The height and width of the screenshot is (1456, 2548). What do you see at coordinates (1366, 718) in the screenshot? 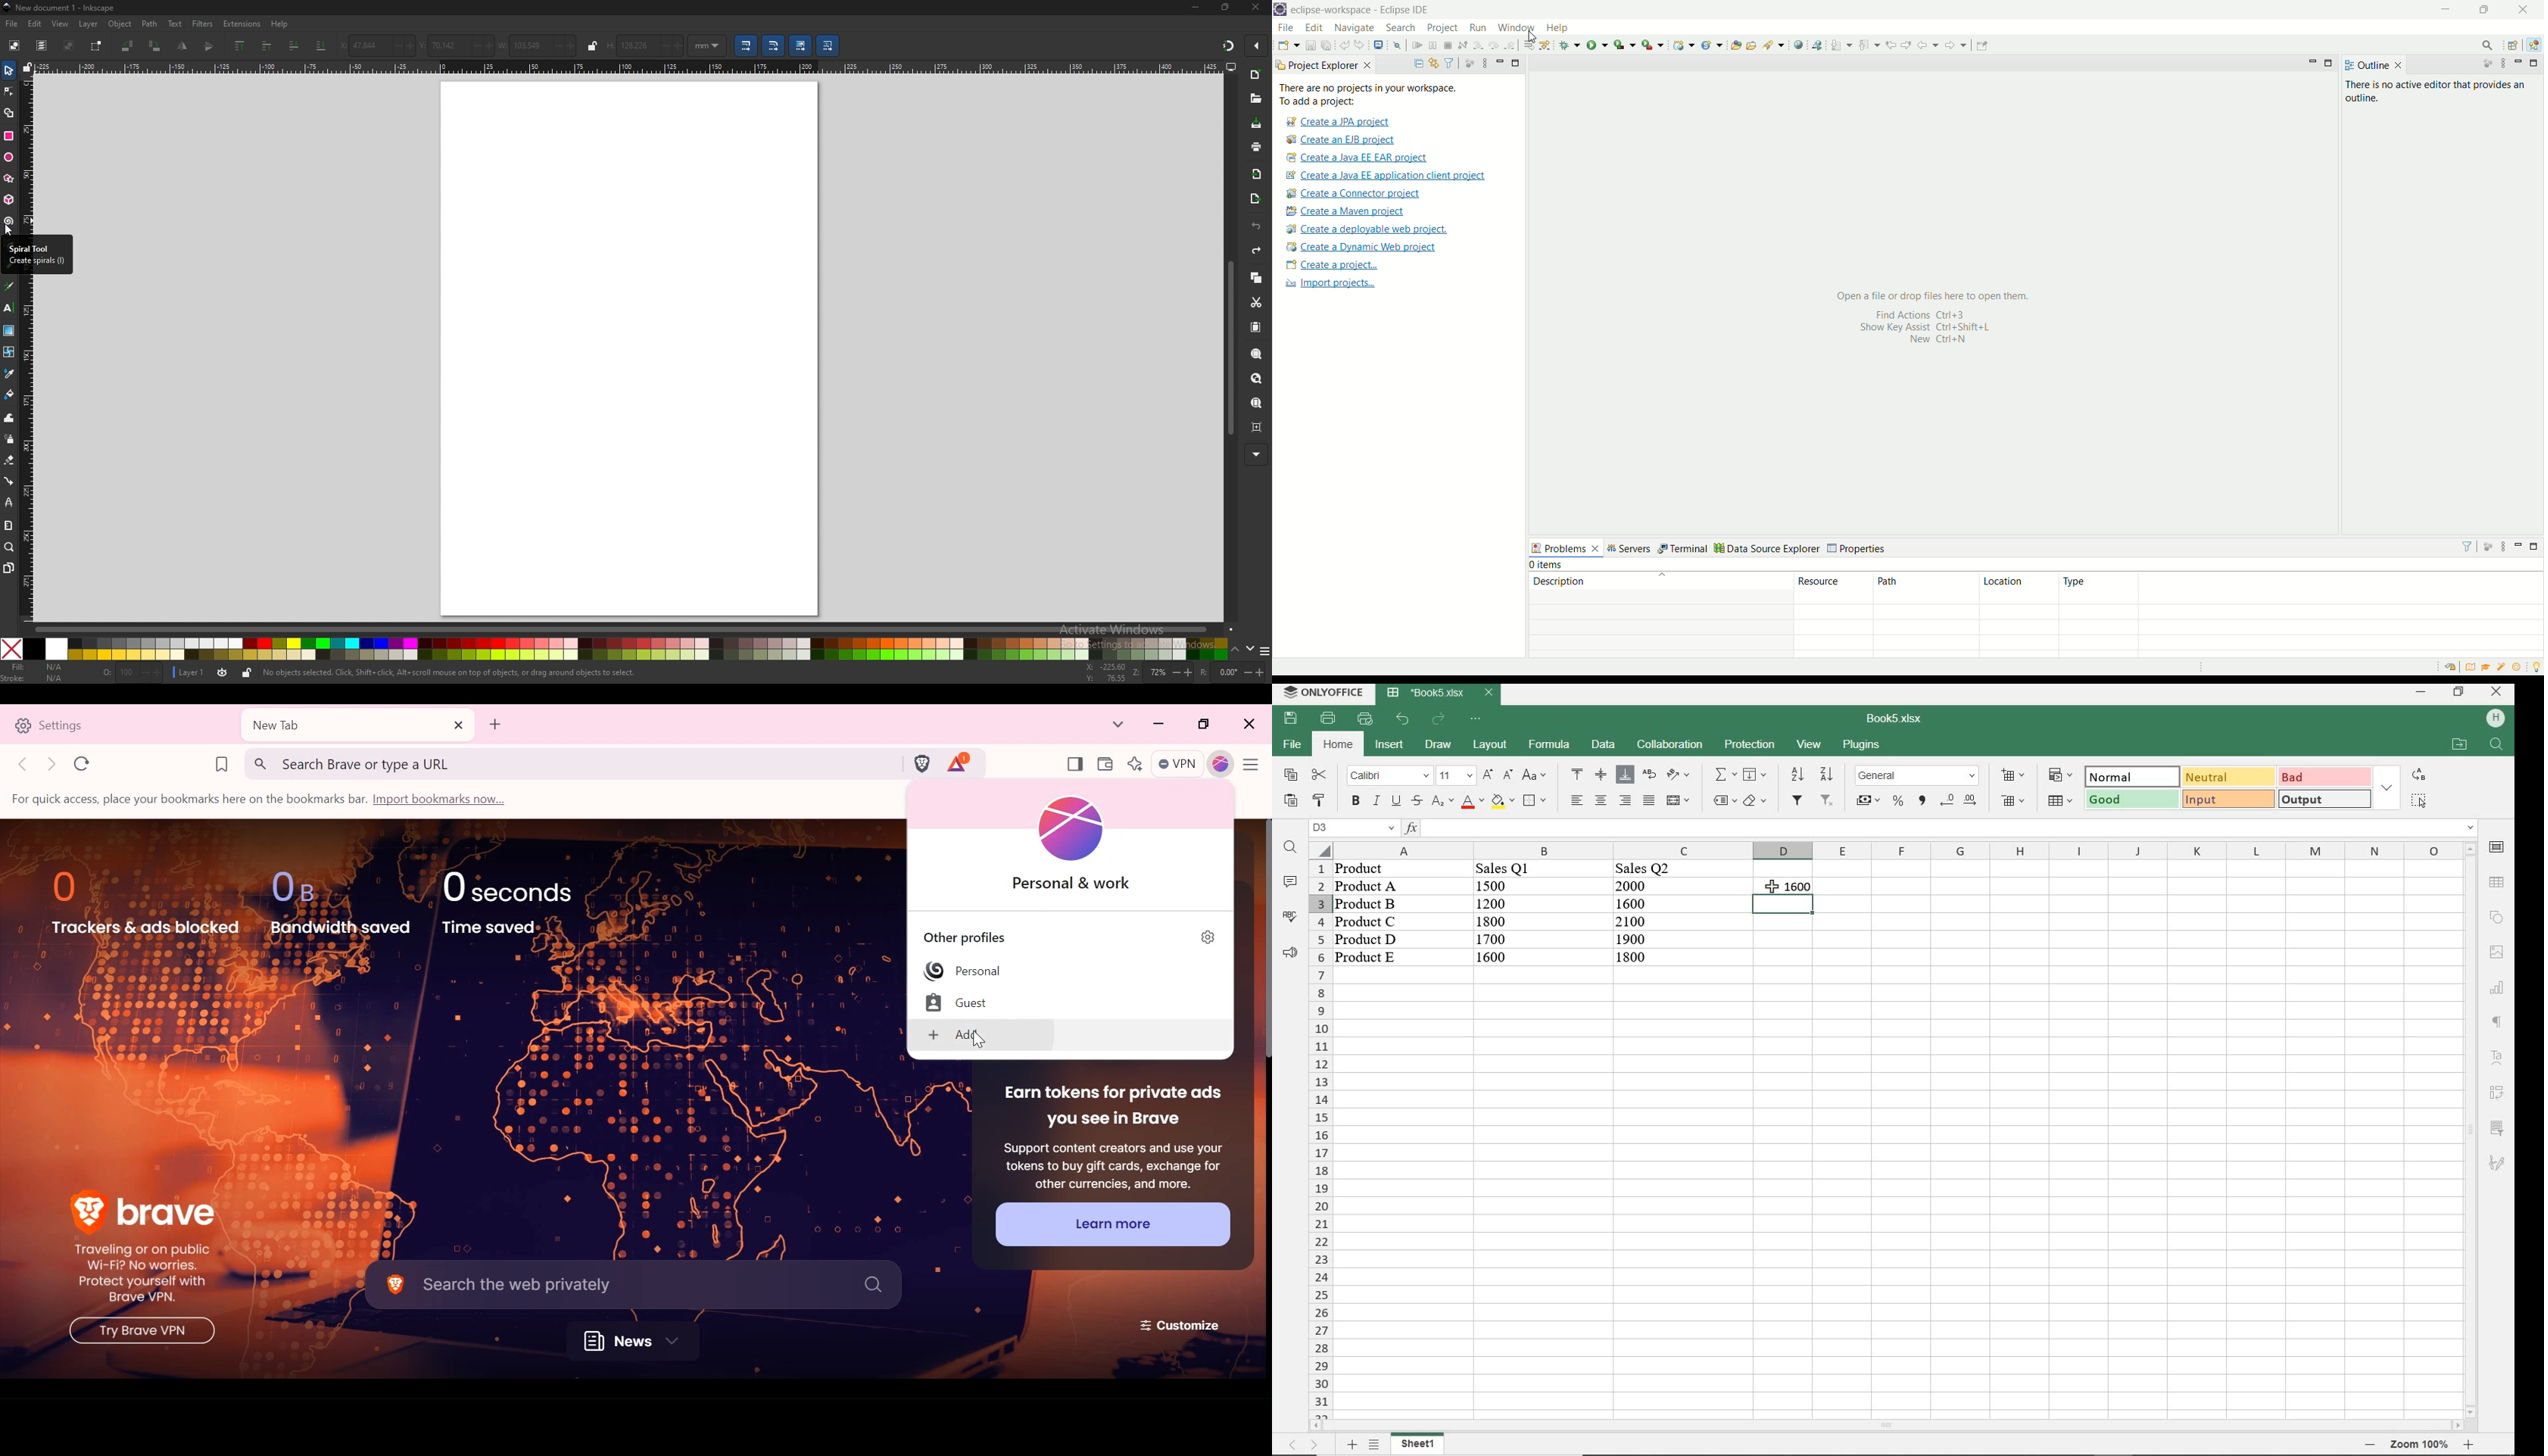
I see `quick print` at bounding box center [1366, 718].